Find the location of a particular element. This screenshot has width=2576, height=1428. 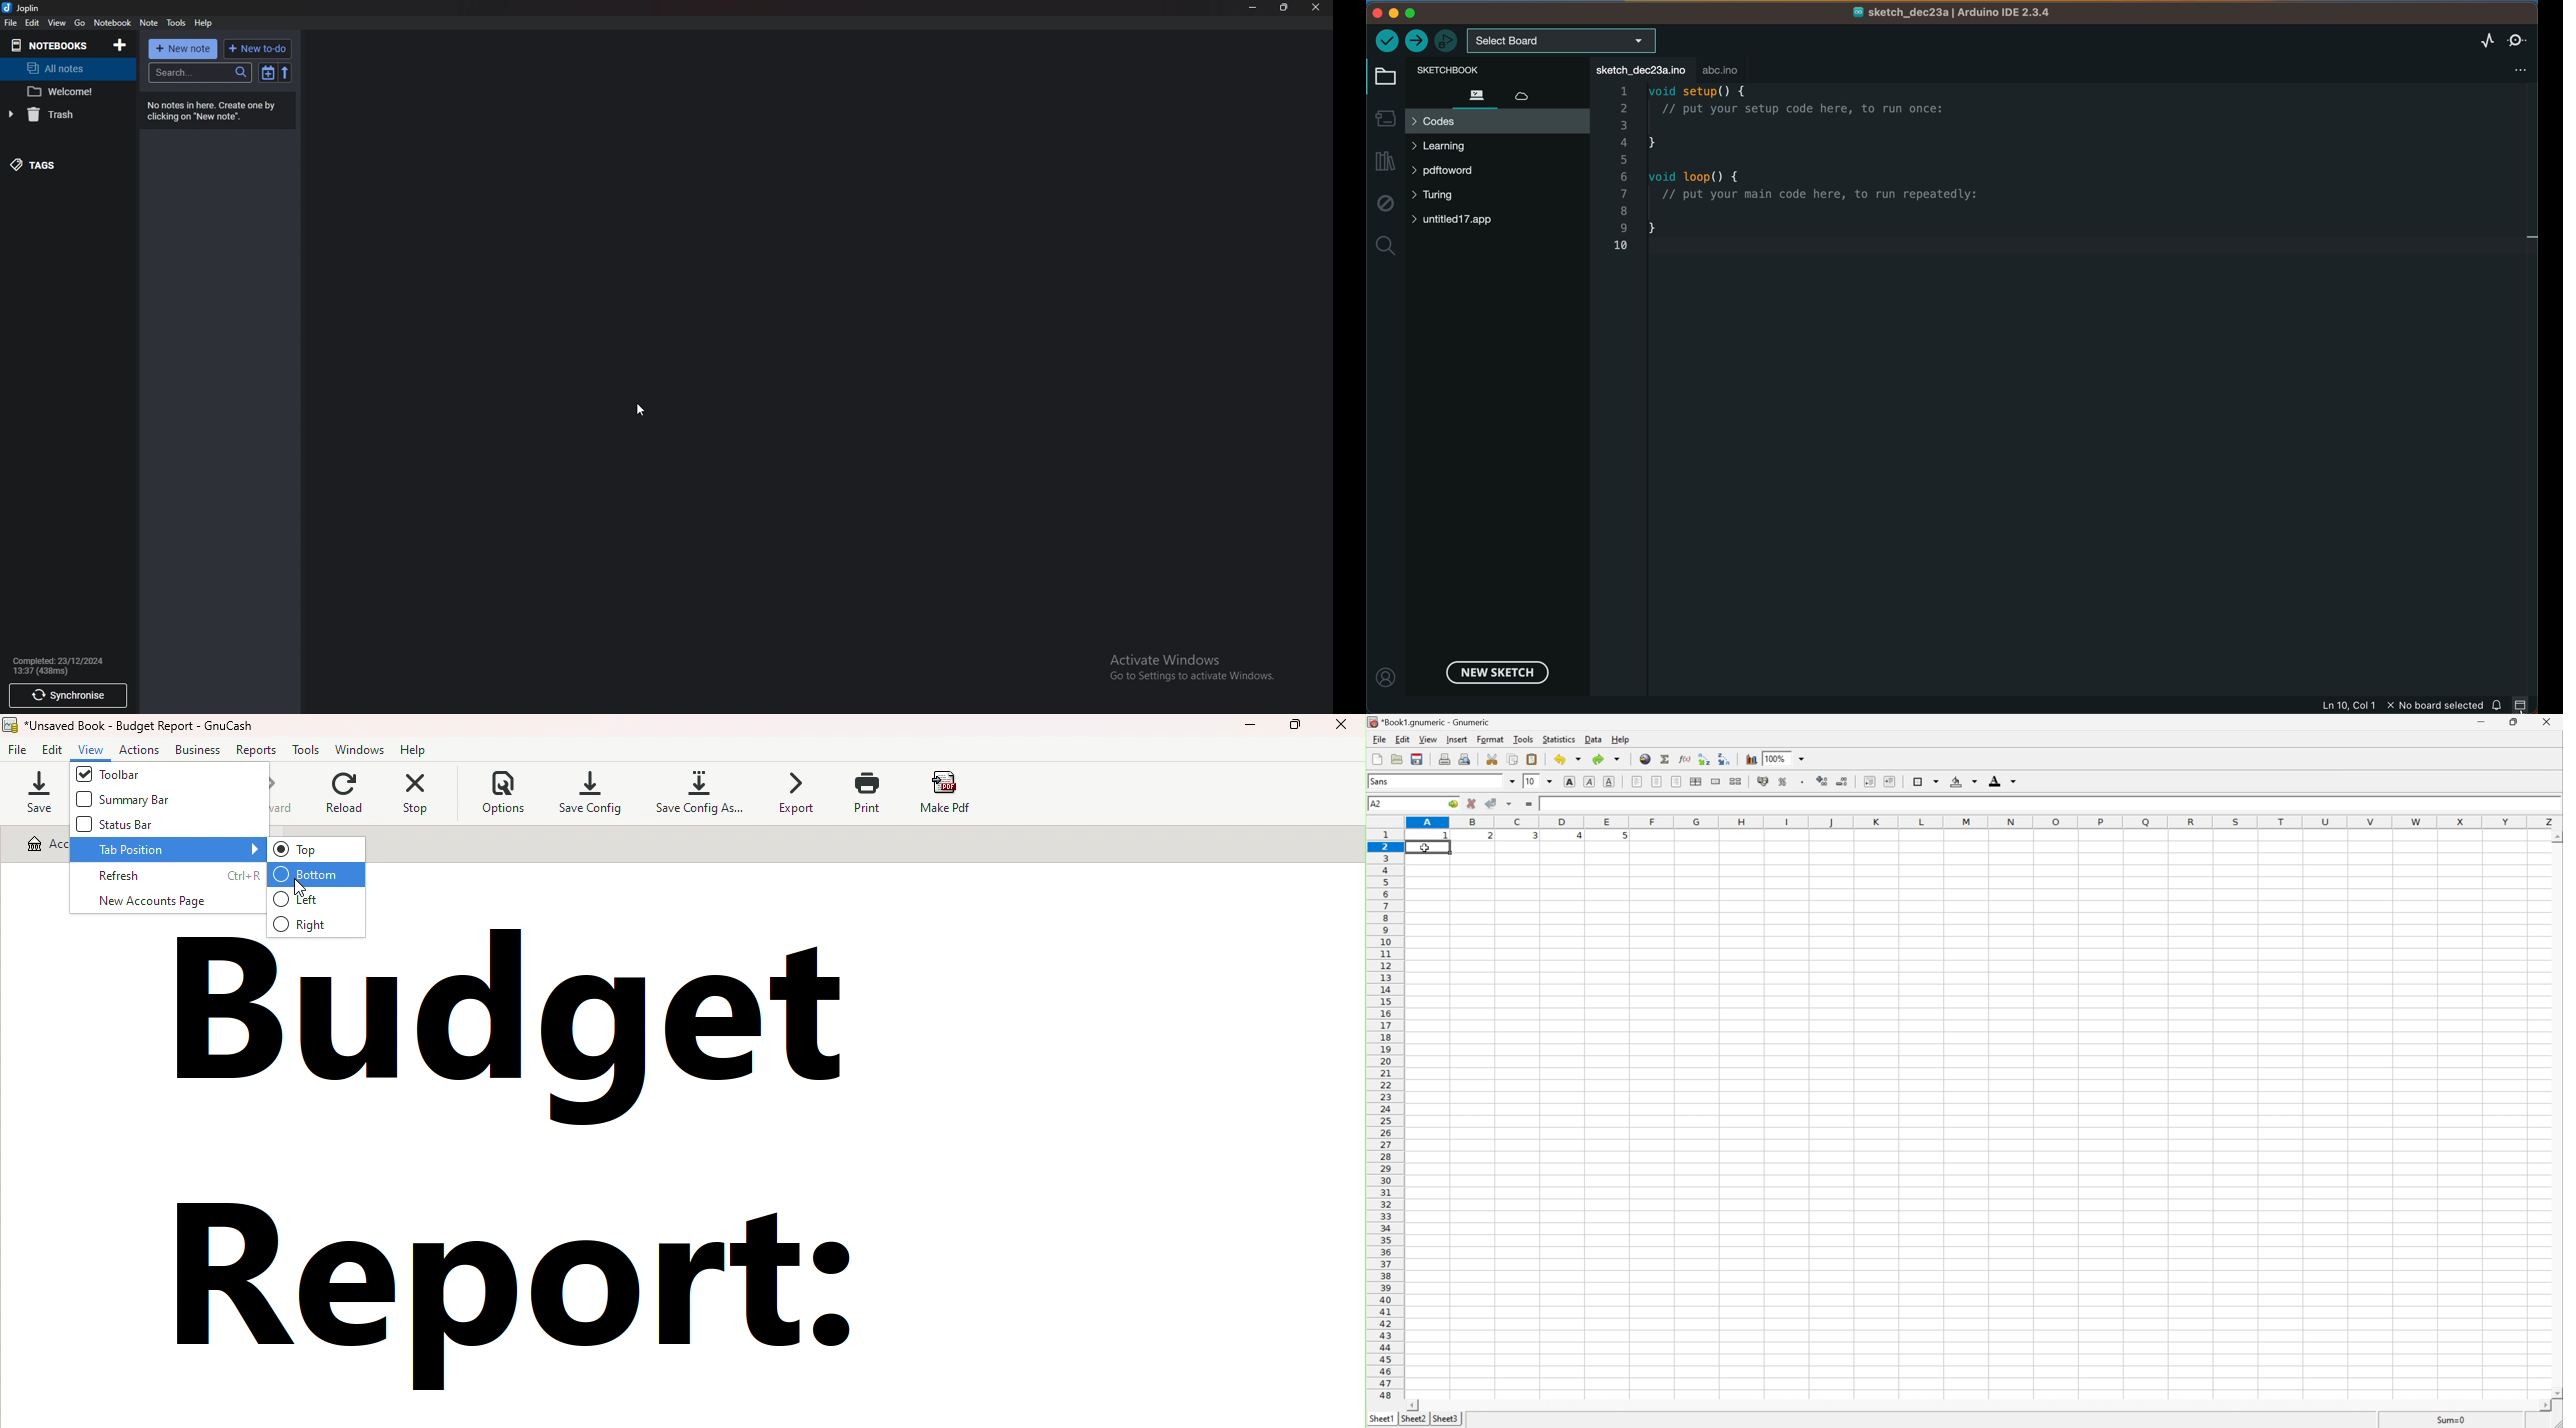

resize is located at coordinates (1285, 8).